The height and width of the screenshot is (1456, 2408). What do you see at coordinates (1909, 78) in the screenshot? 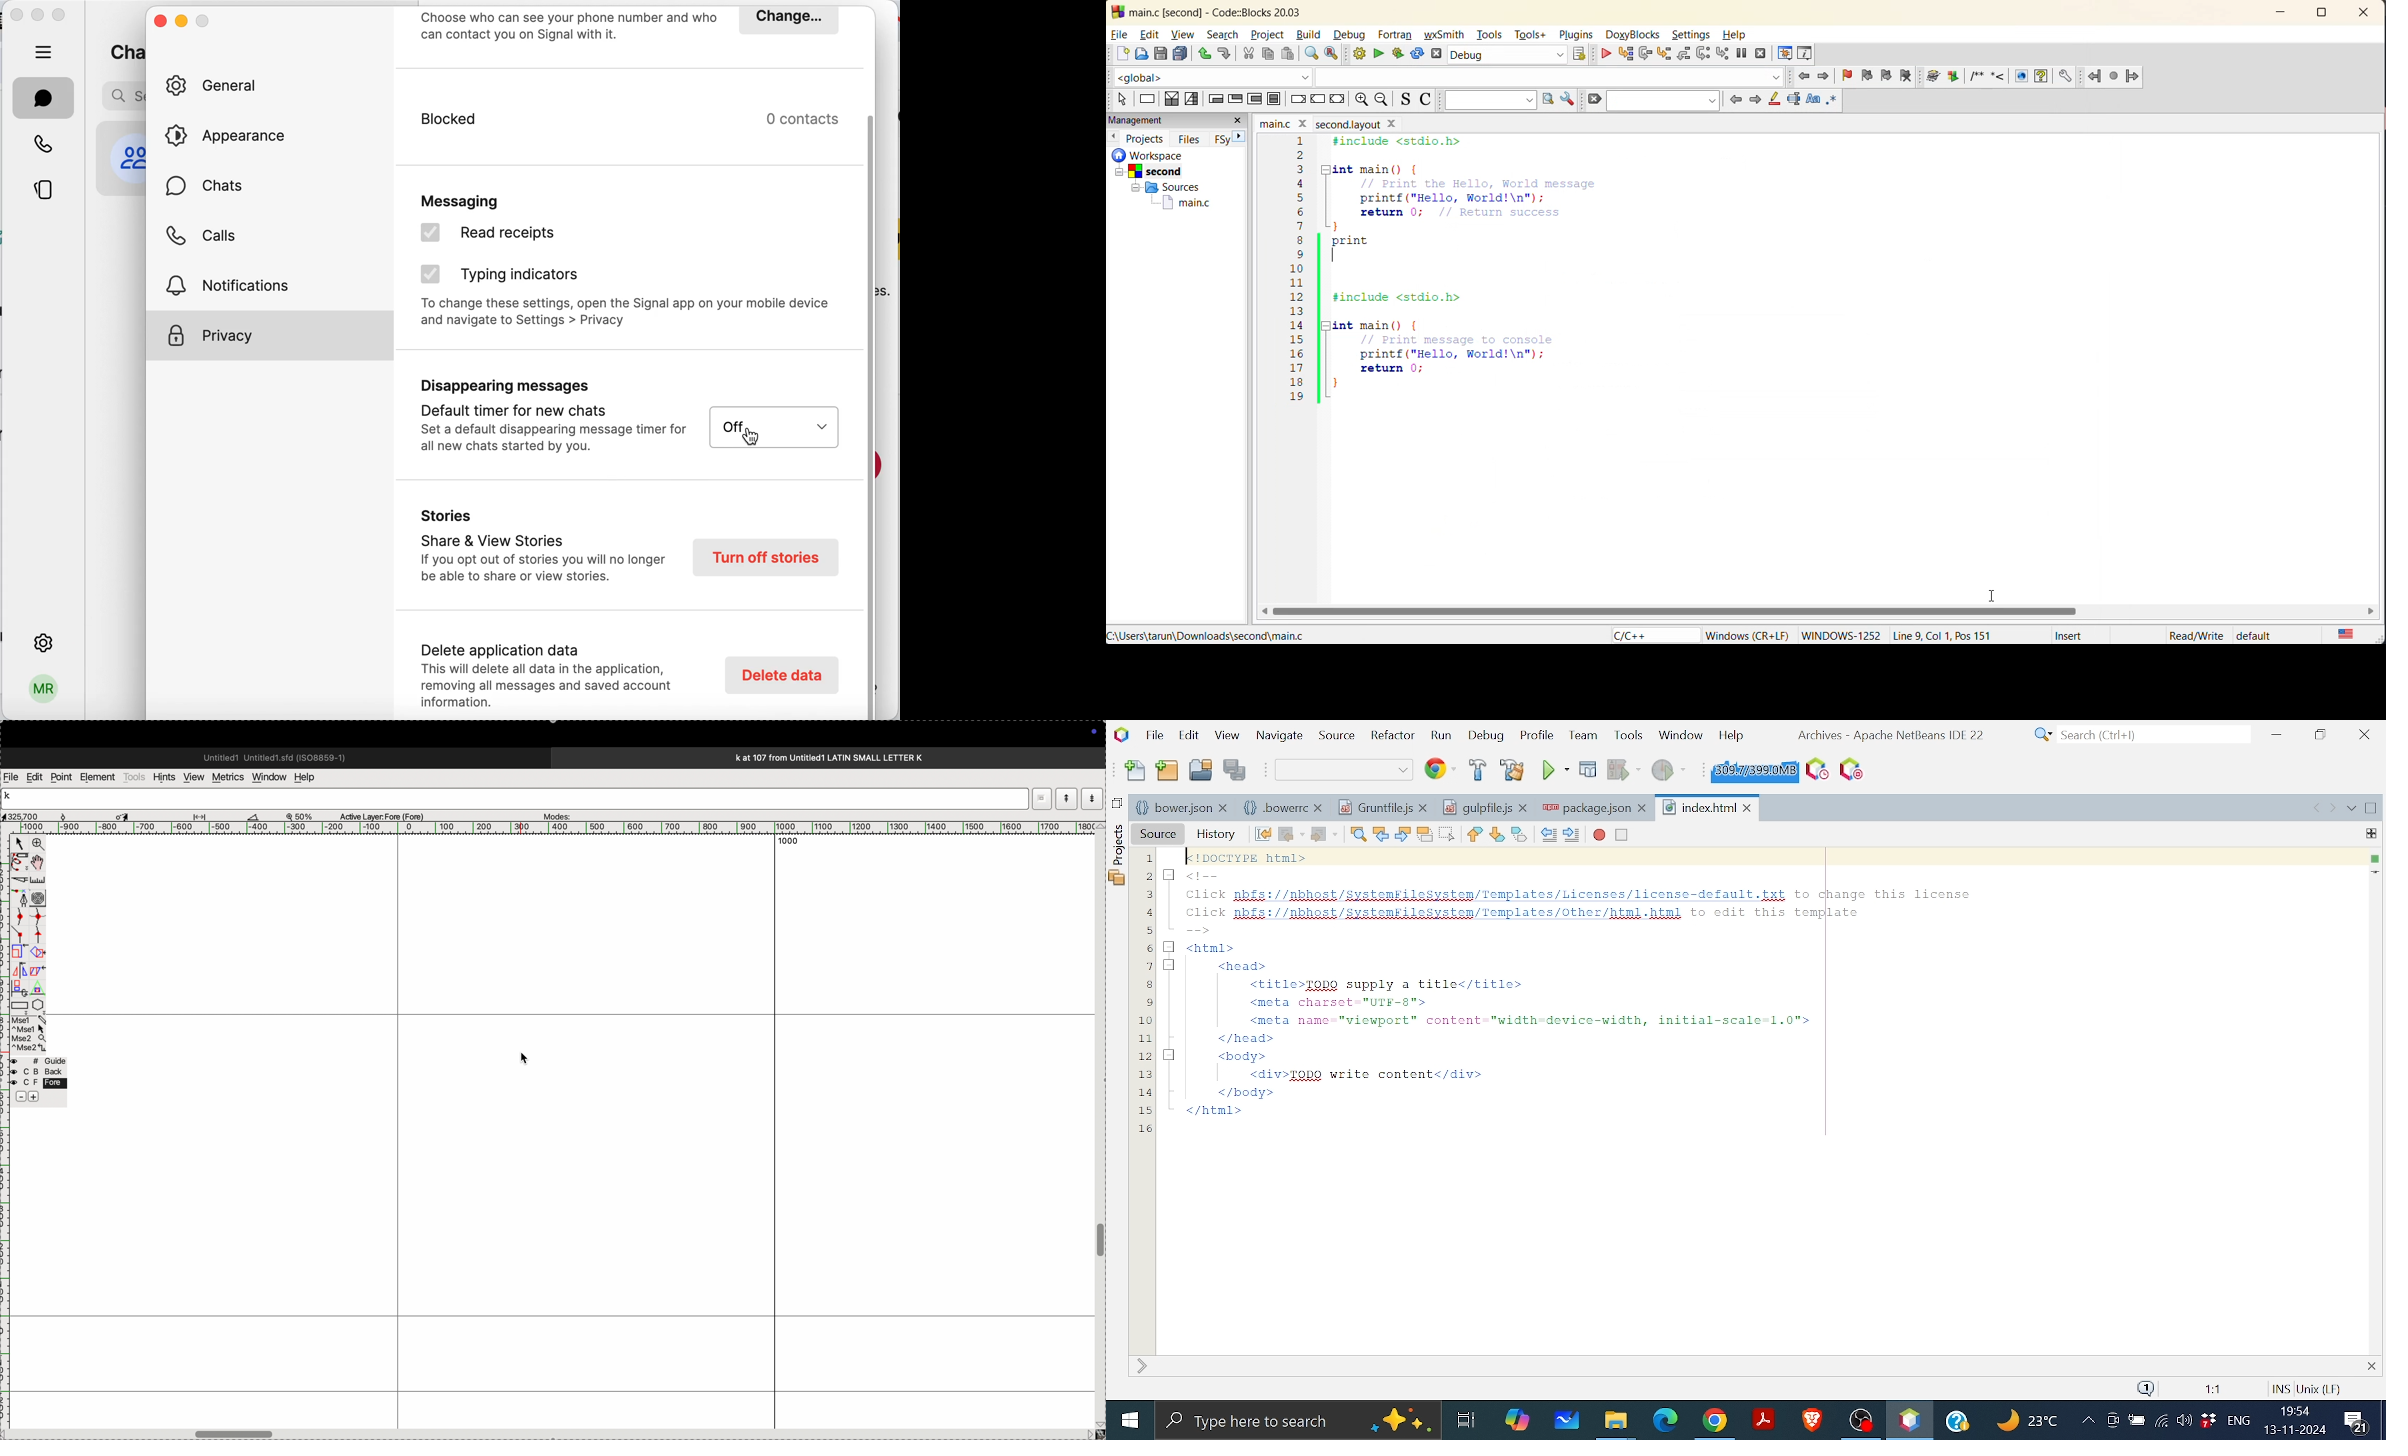
I see `clear bookmark` at bounding box center [1909, 78].